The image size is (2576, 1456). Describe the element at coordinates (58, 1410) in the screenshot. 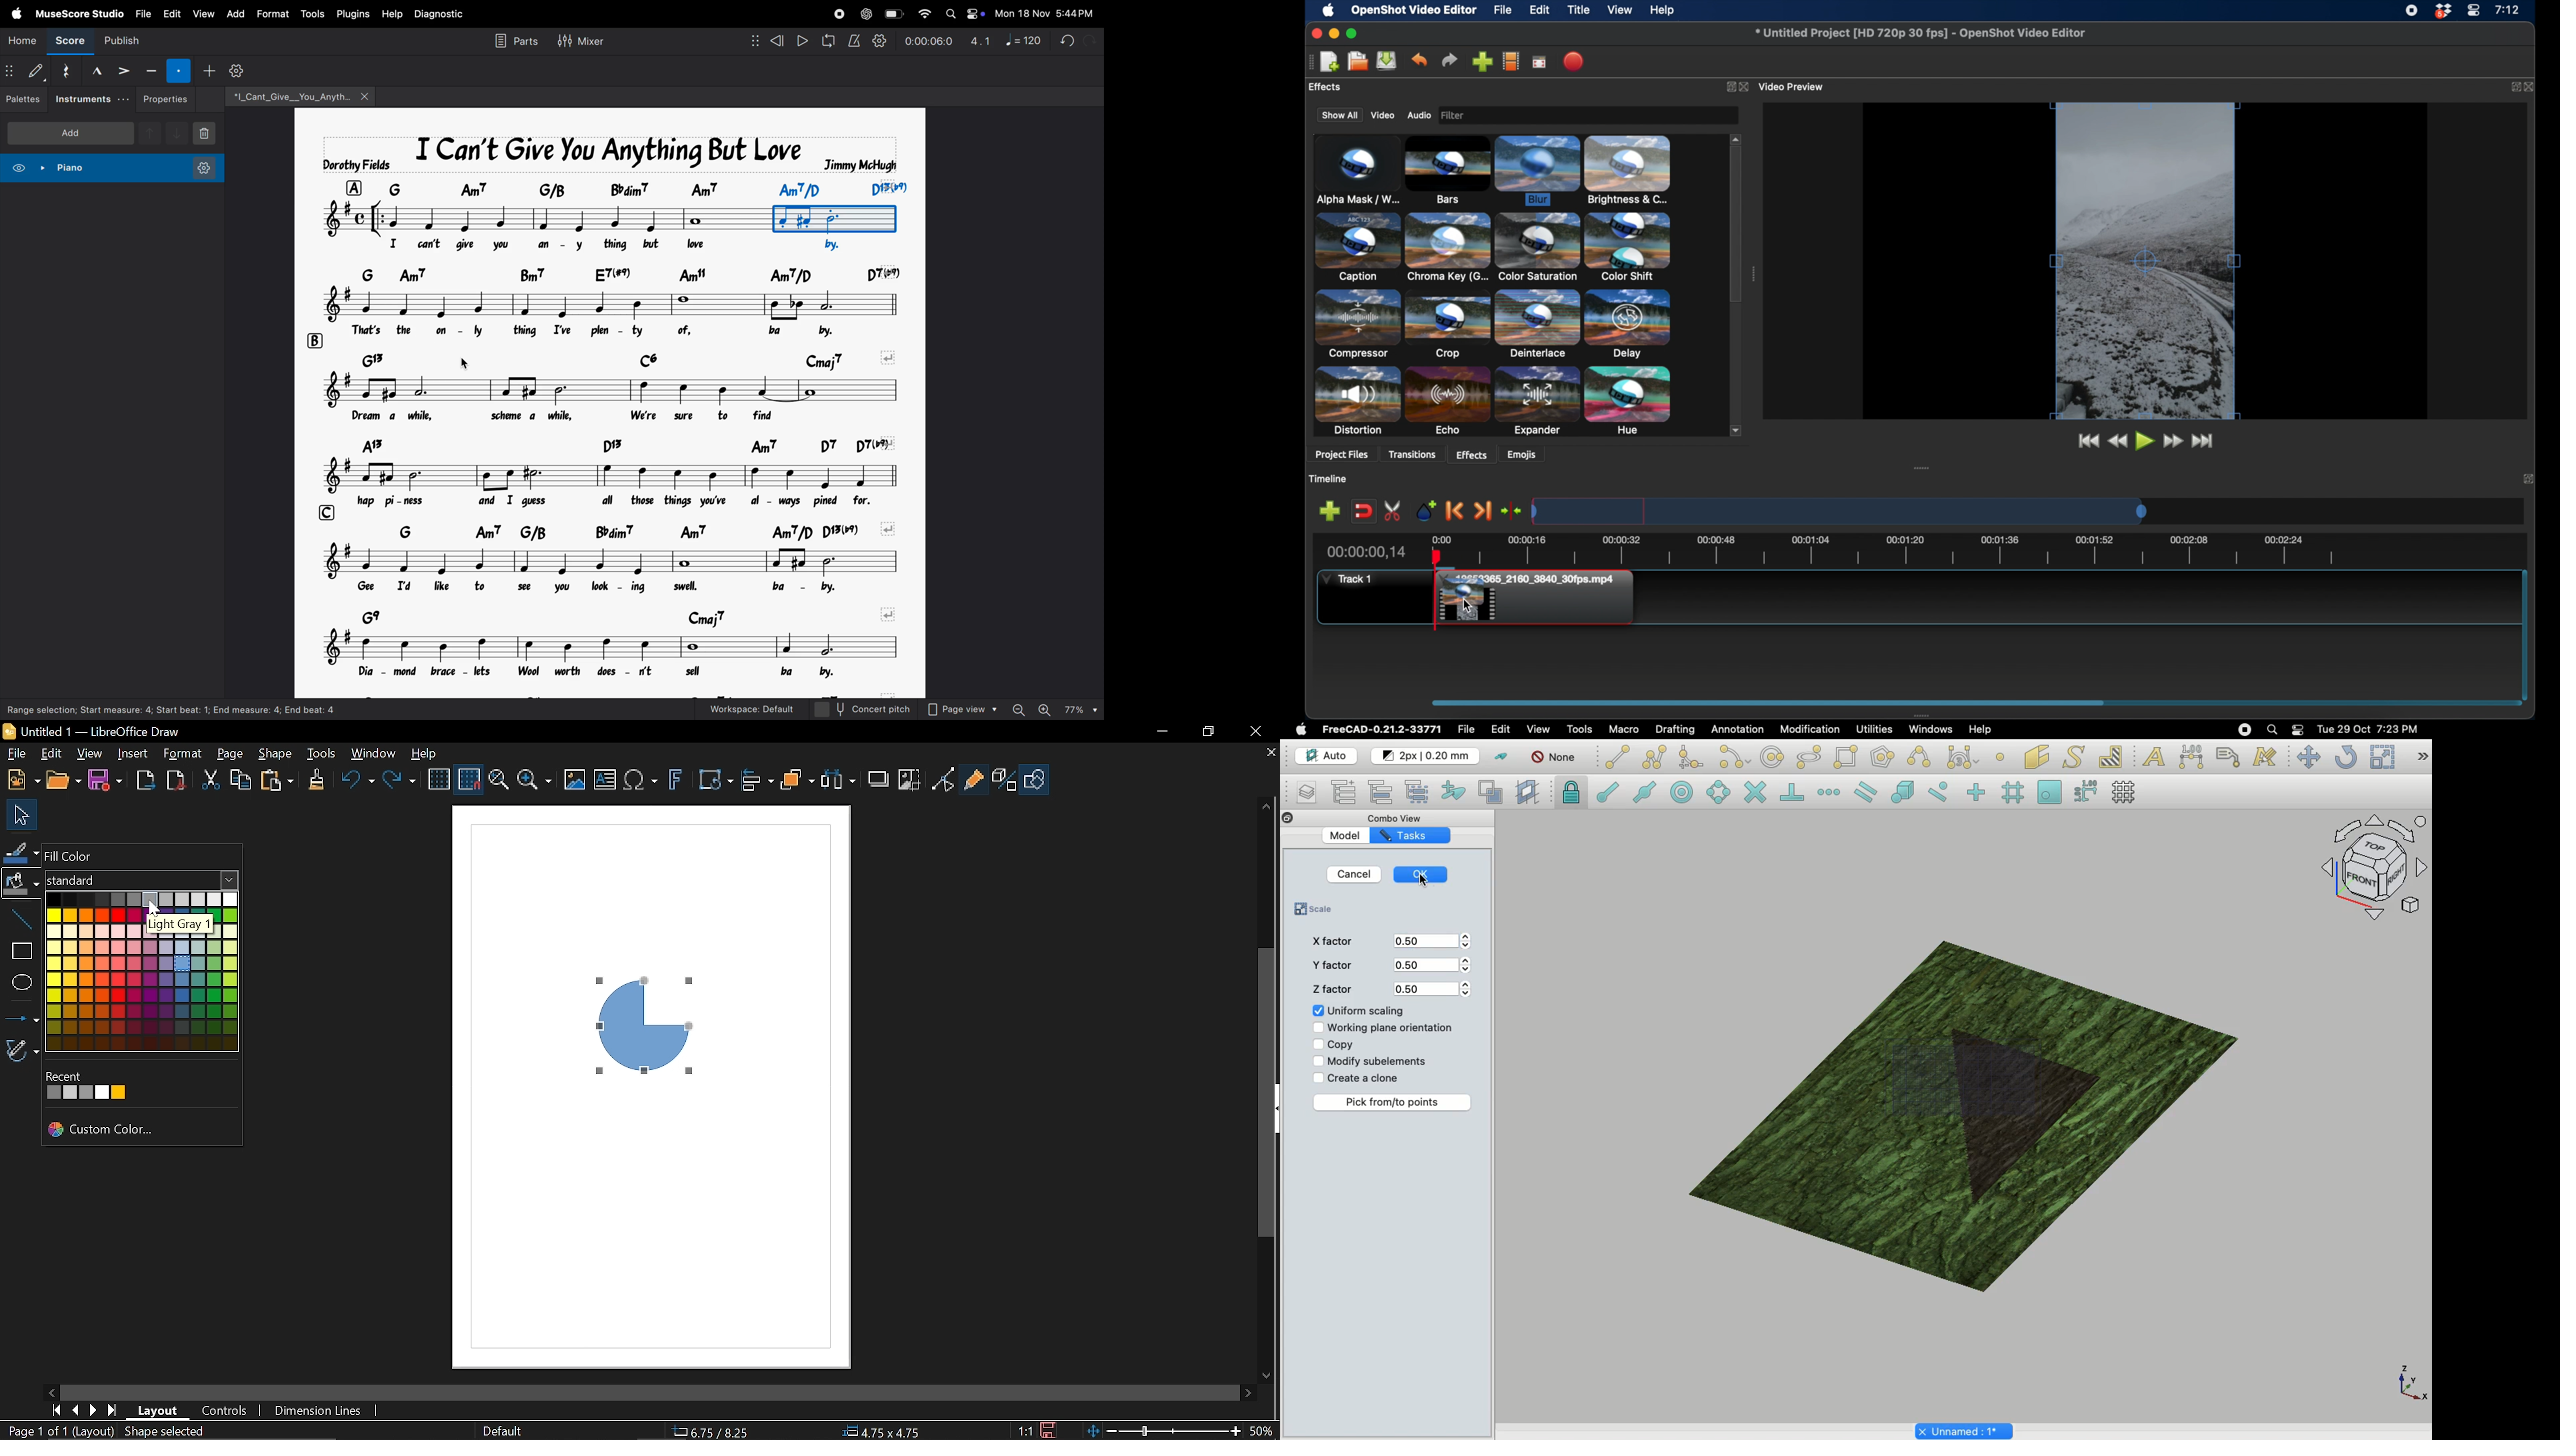

I see `First page` at that location.